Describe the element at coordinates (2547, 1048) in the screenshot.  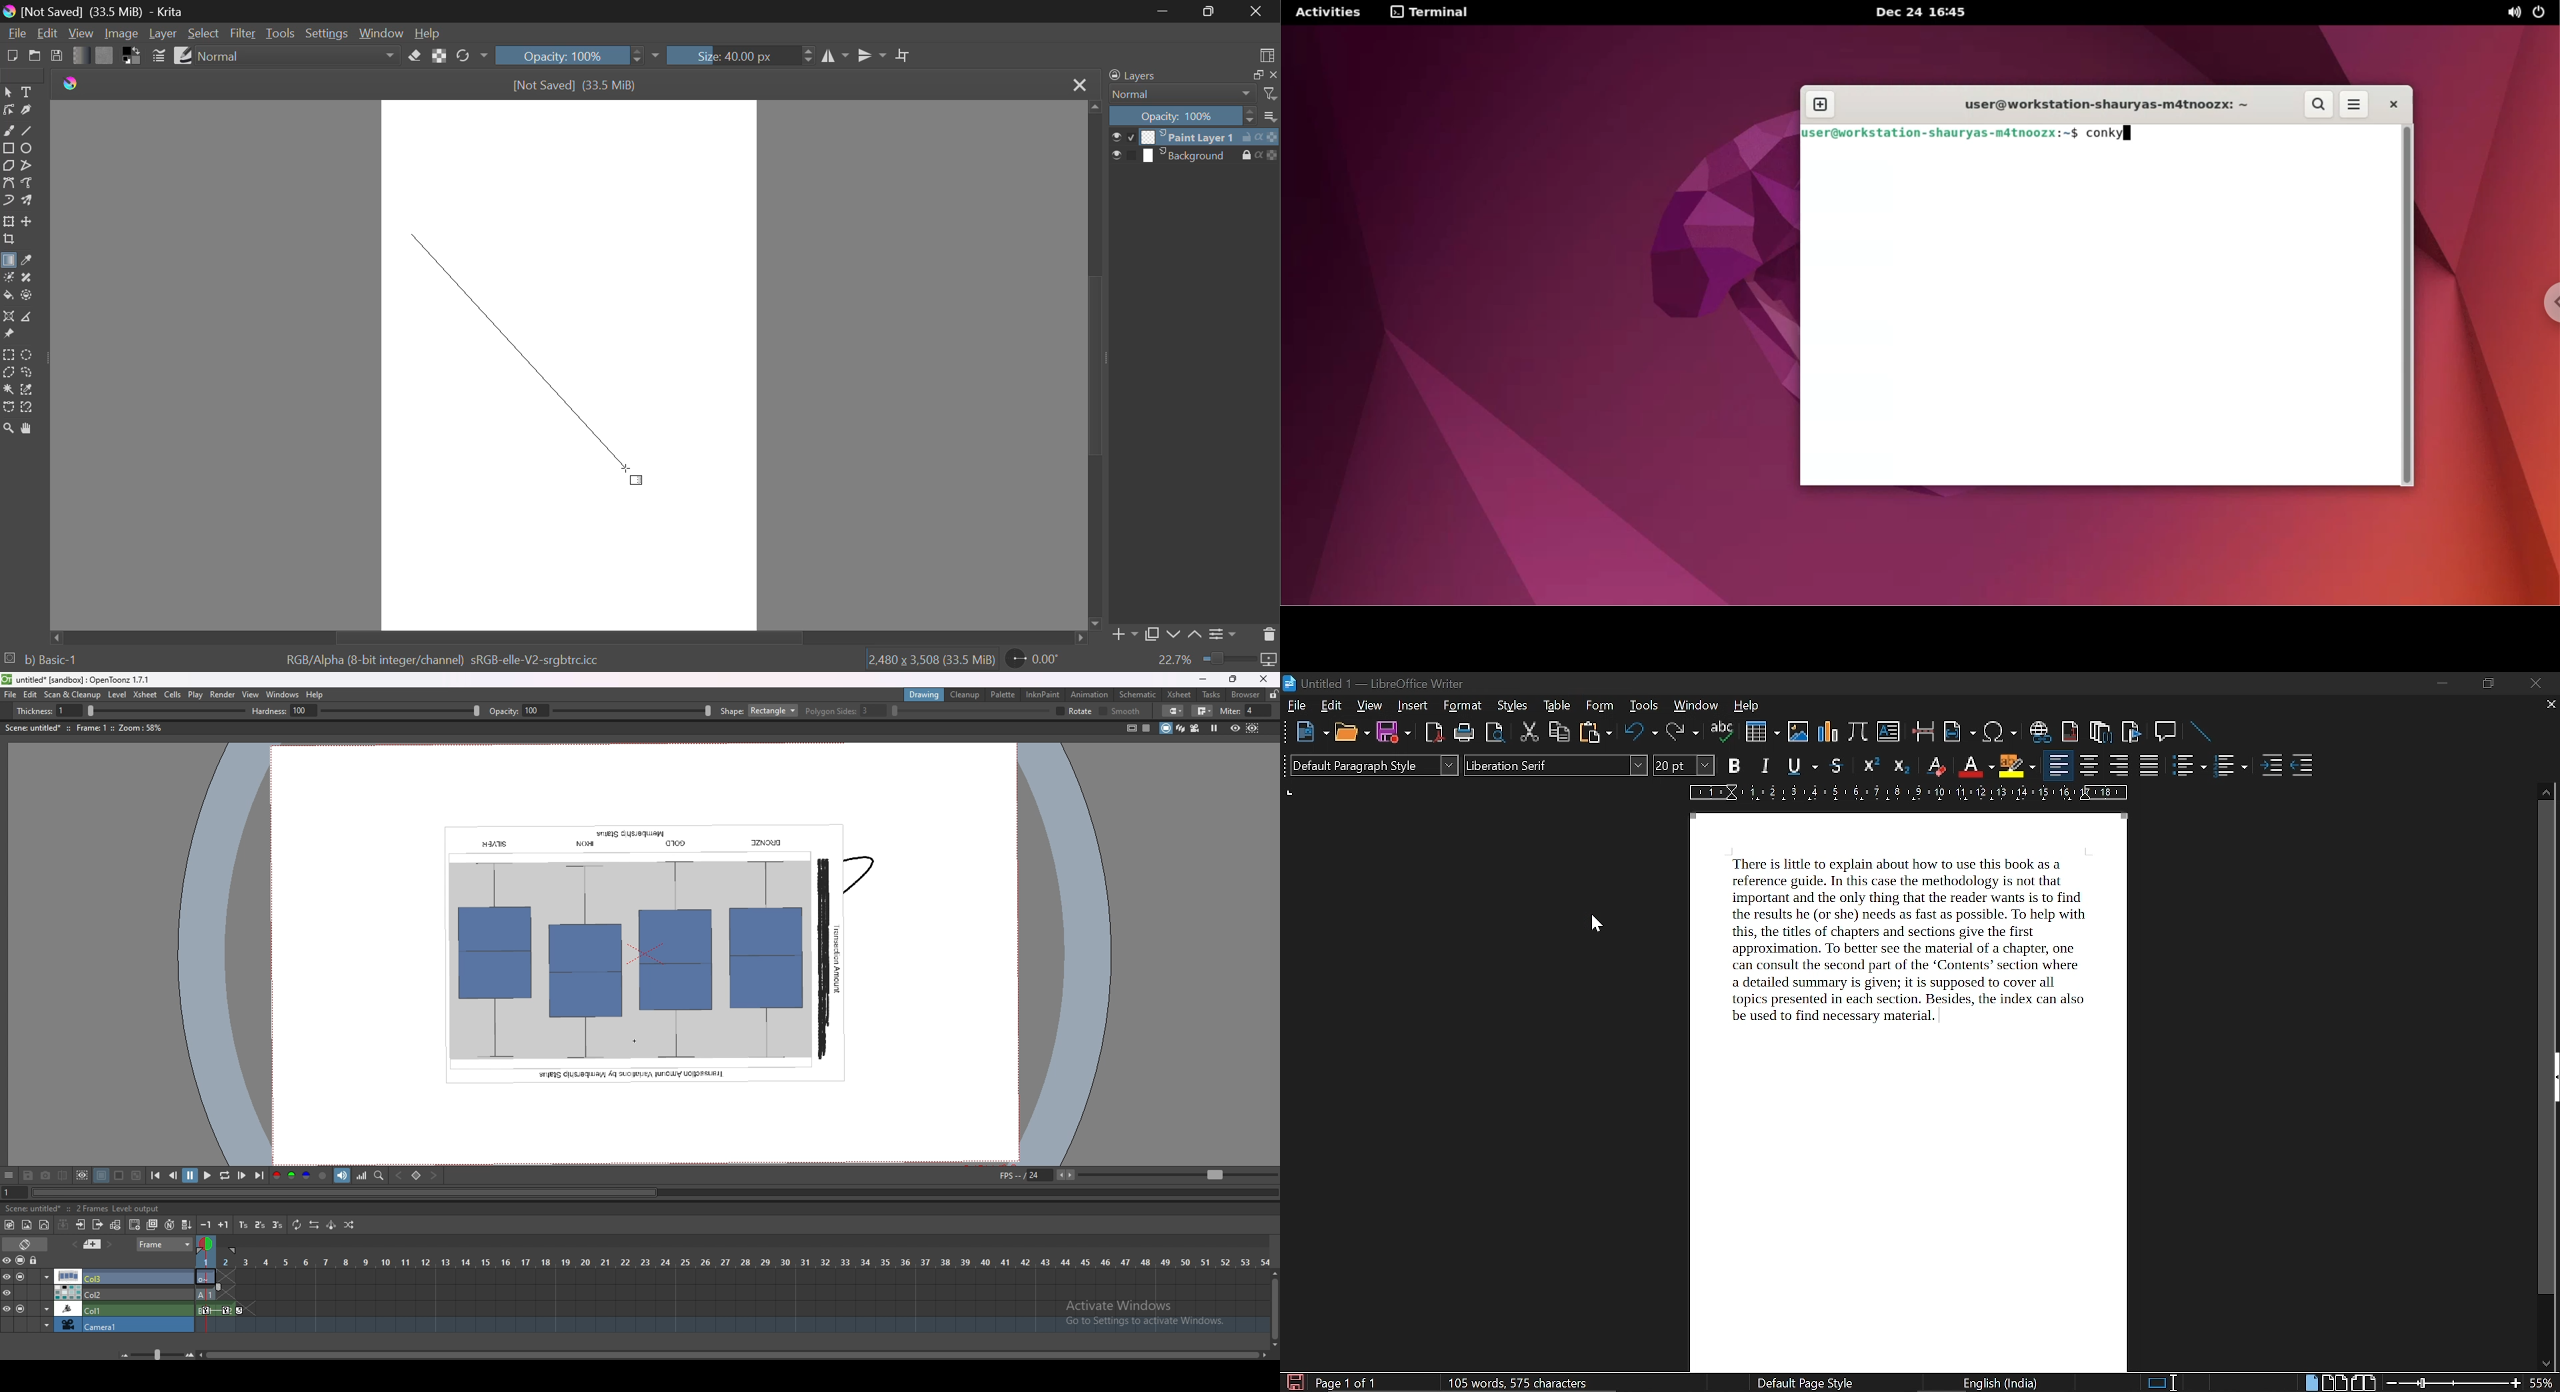
I see `vertically scrollbar` at that location.